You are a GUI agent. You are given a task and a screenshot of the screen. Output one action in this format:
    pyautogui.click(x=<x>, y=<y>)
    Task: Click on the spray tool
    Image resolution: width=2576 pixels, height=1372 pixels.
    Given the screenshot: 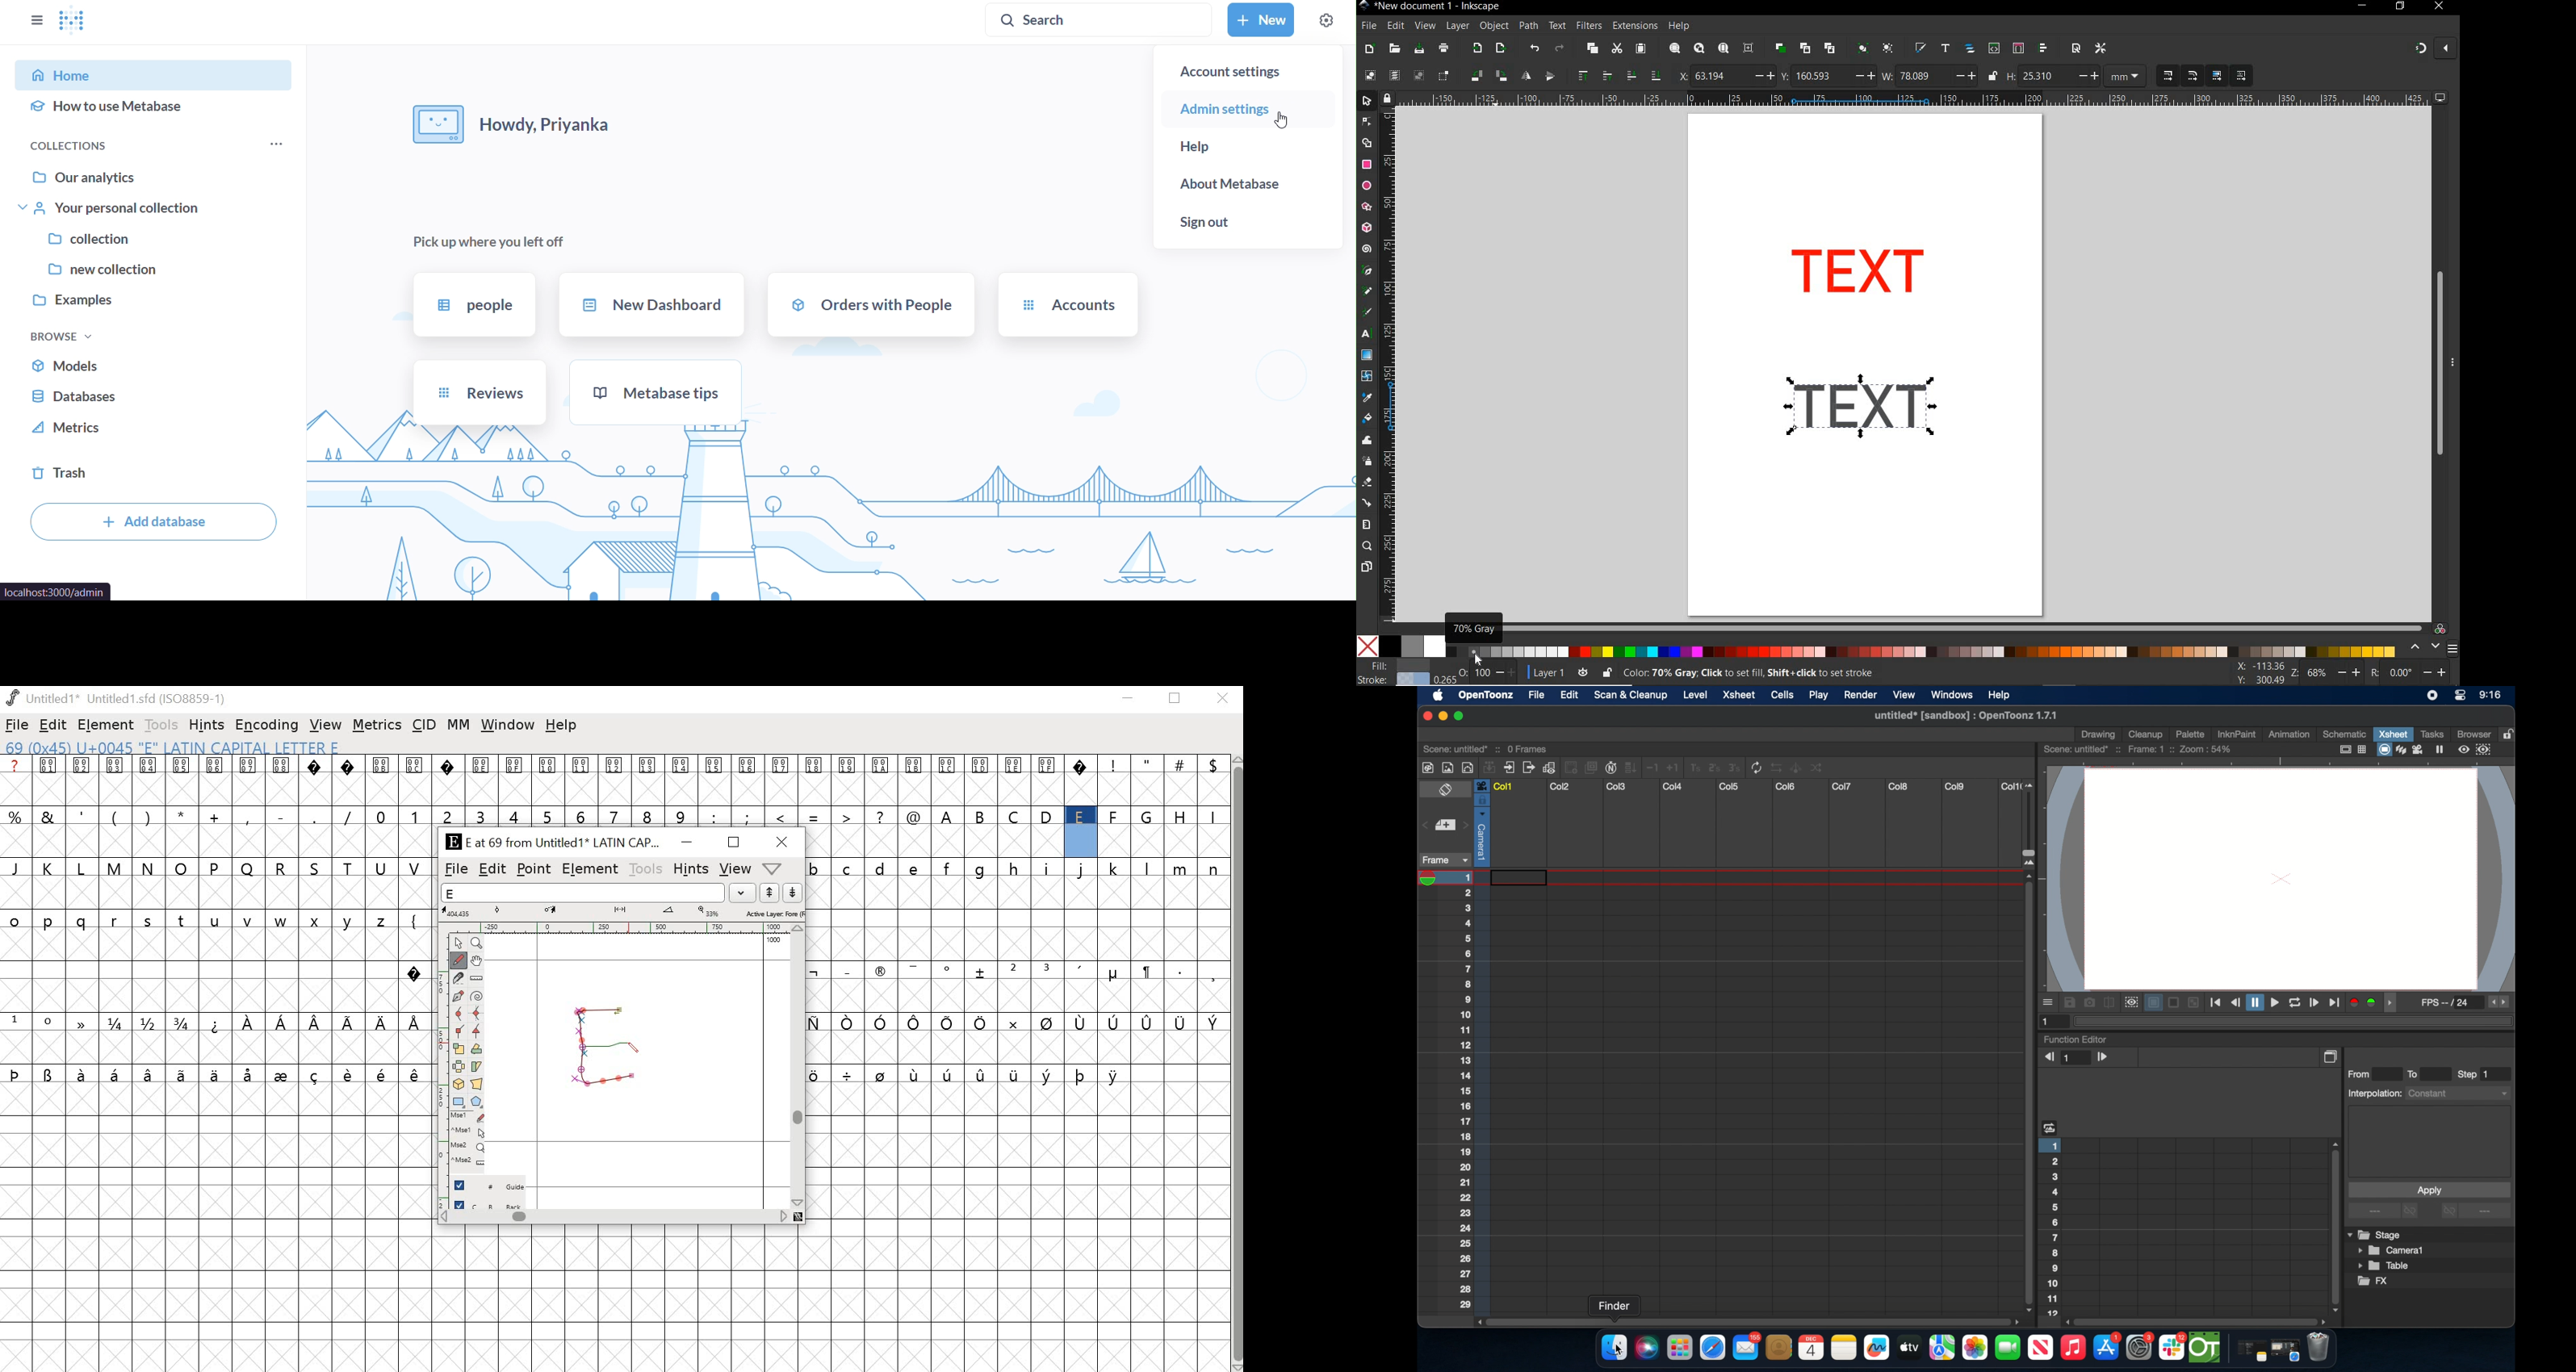 What is the action you would take?
    pyautogui.click(x=1367, y=461)
    